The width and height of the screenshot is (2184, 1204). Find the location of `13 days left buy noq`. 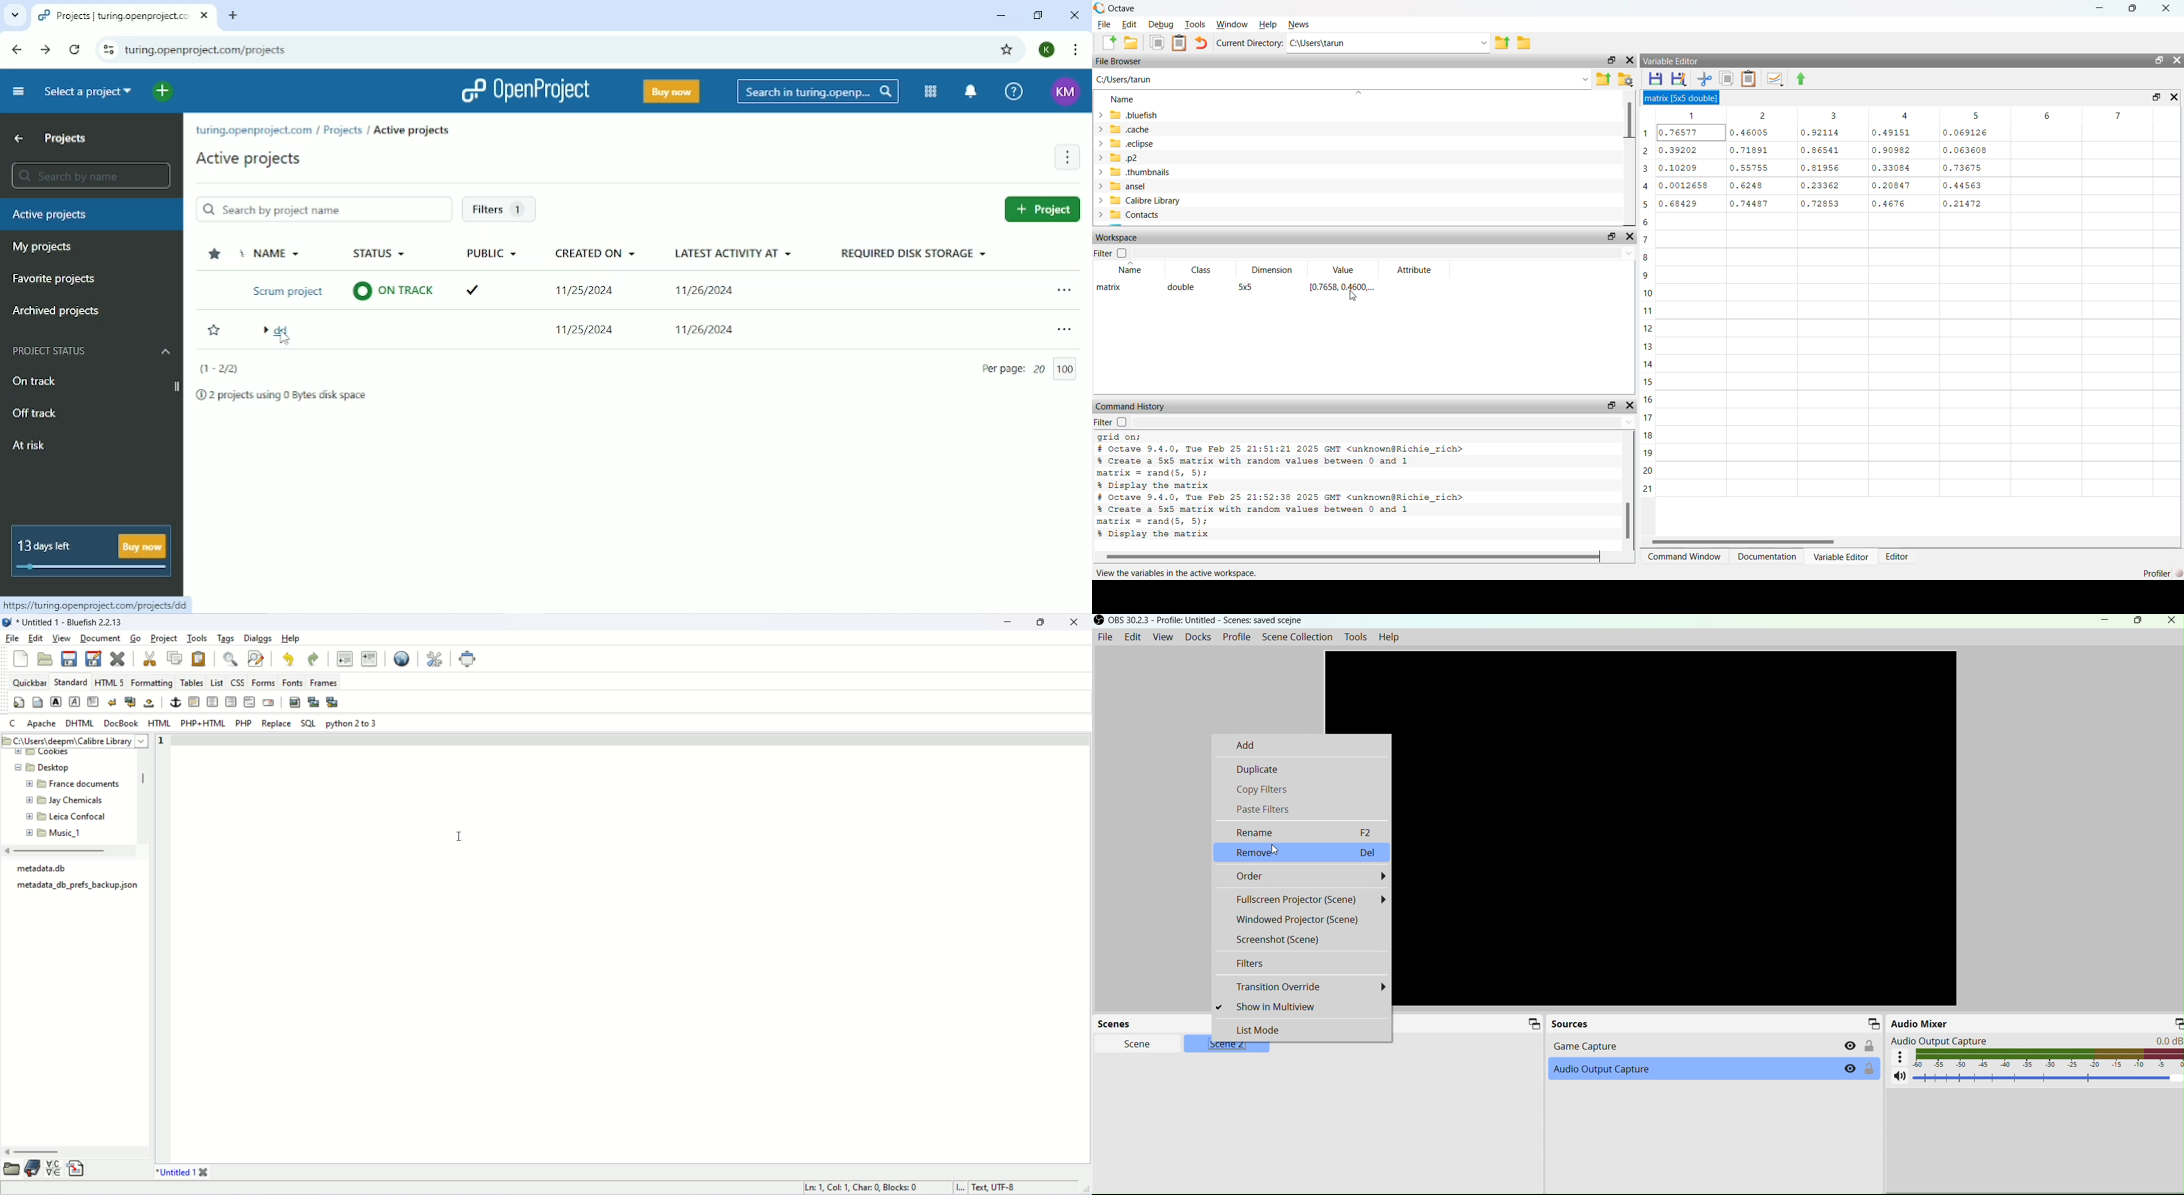

13 days left buy noq is located at coordinates (92, 550).